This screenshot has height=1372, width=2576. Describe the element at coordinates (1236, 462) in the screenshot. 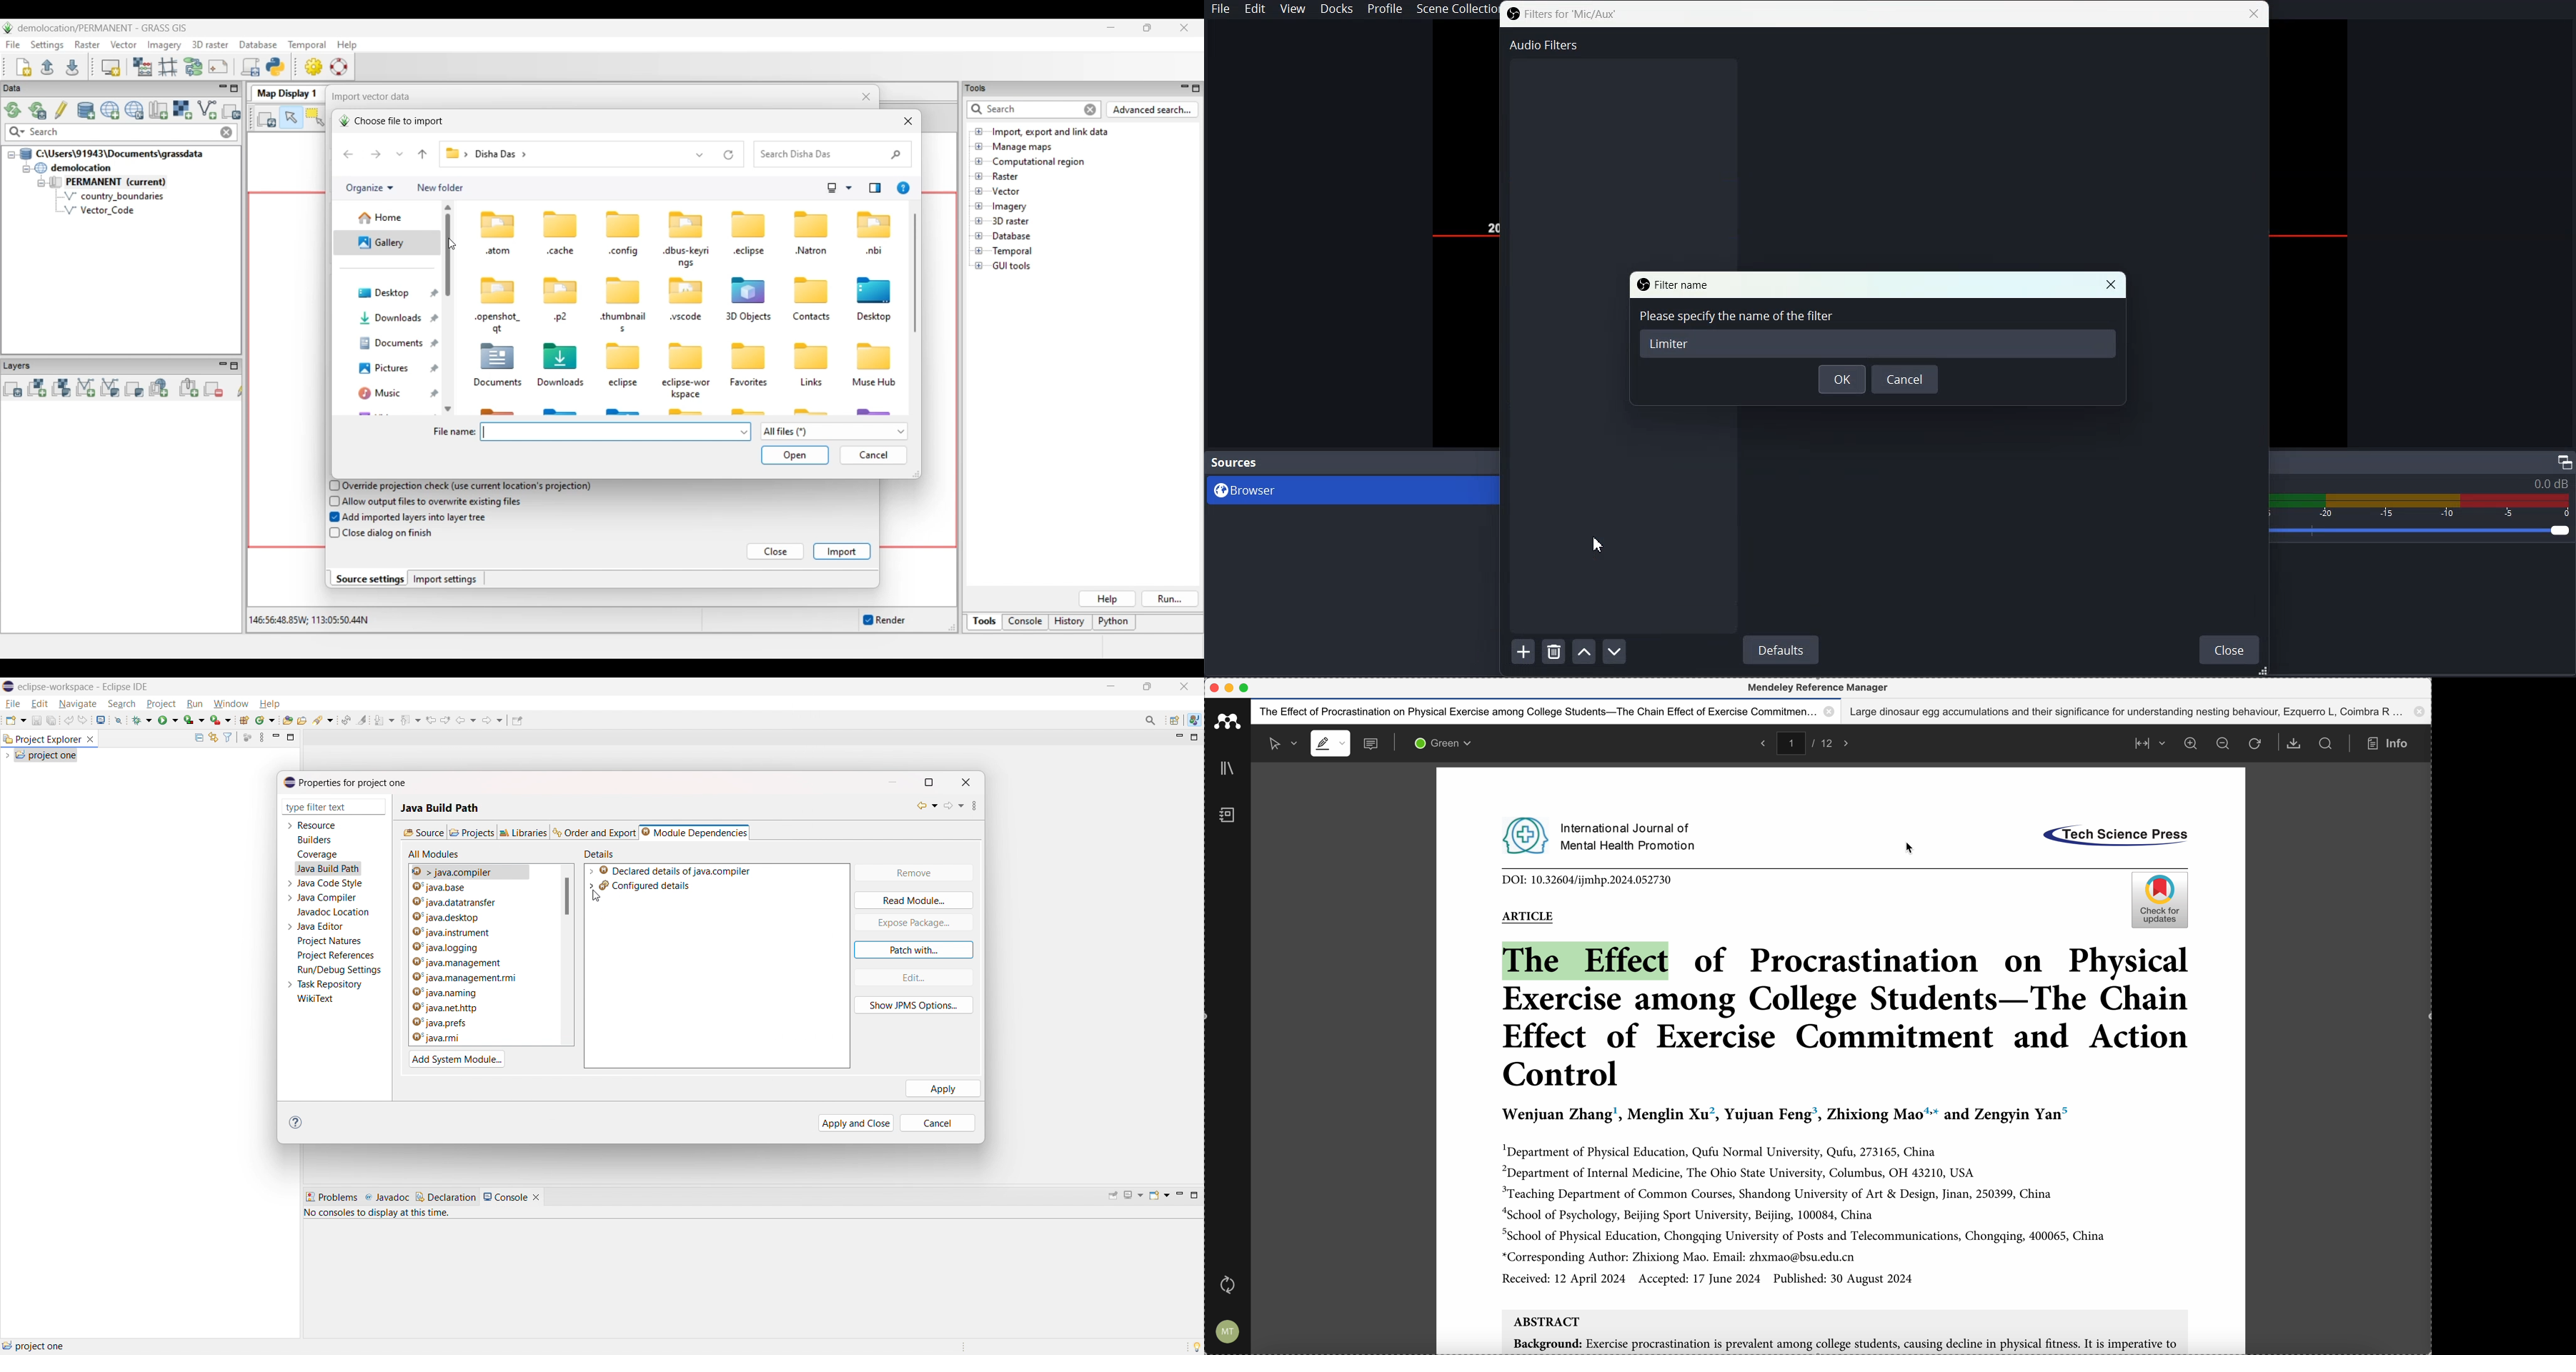

I see `Source ` at that location.